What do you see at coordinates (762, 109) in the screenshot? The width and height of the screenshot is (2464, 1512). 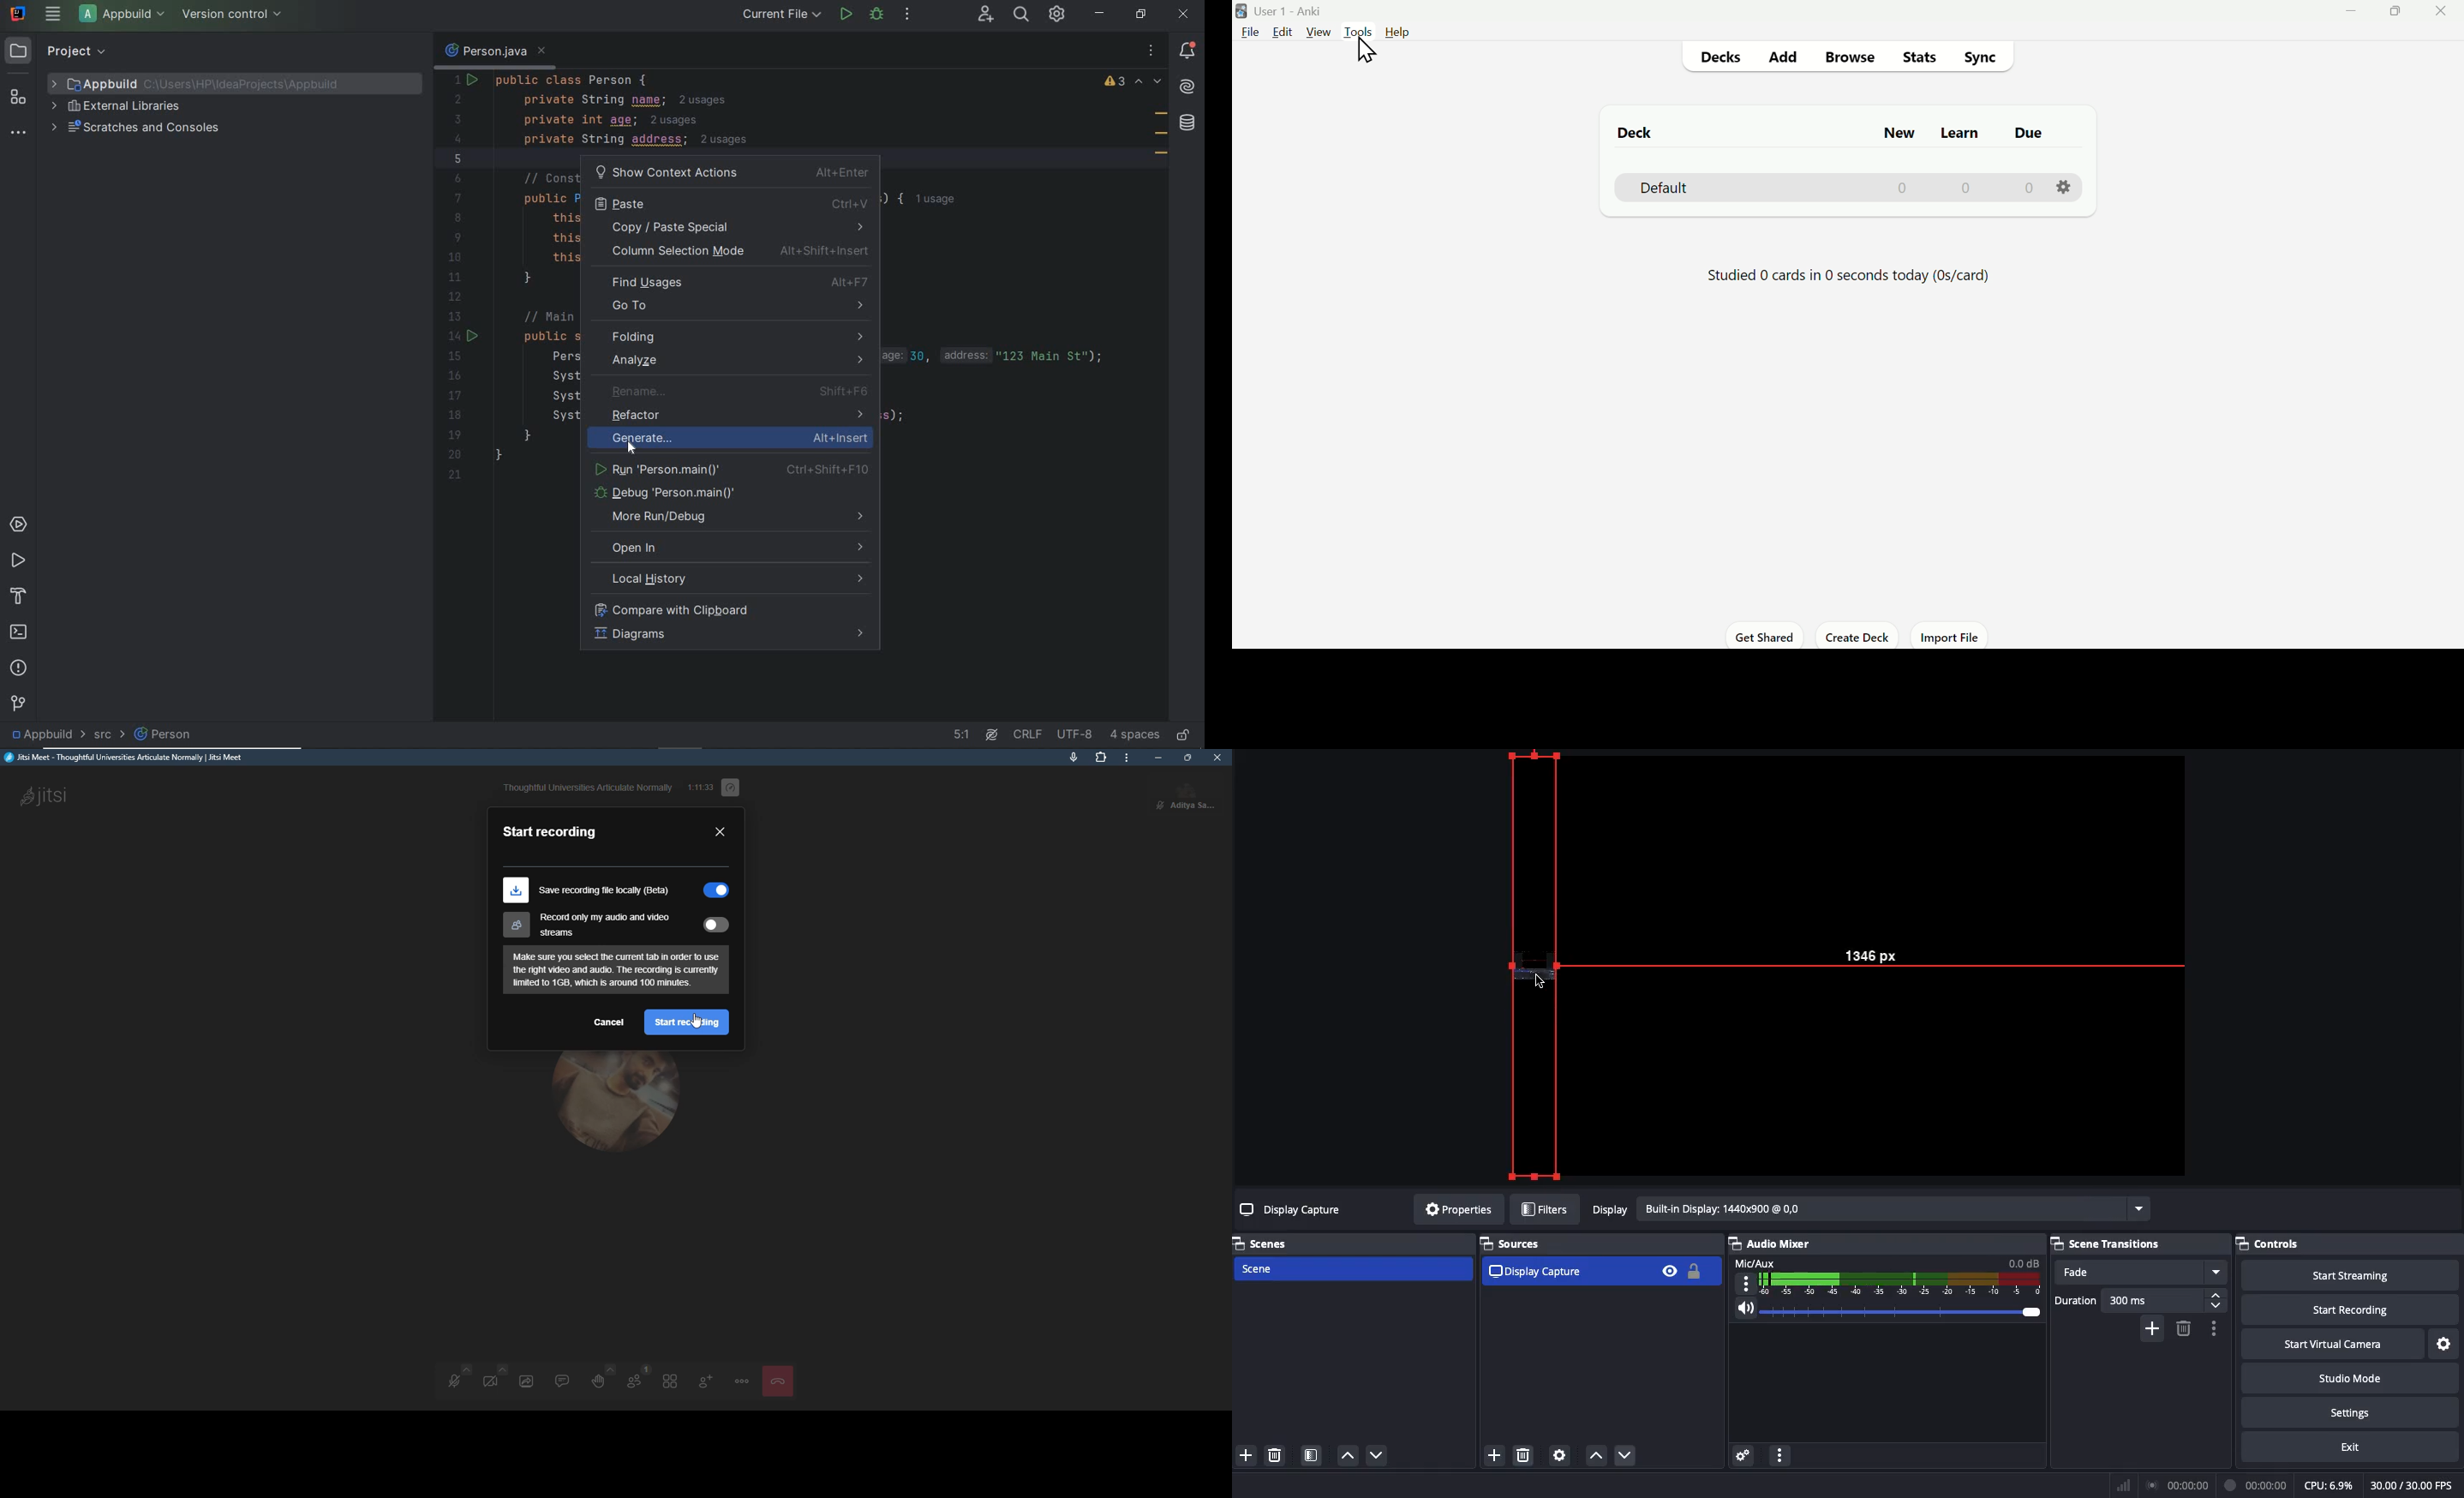 I see `codes` at bounding box center [762, 109].